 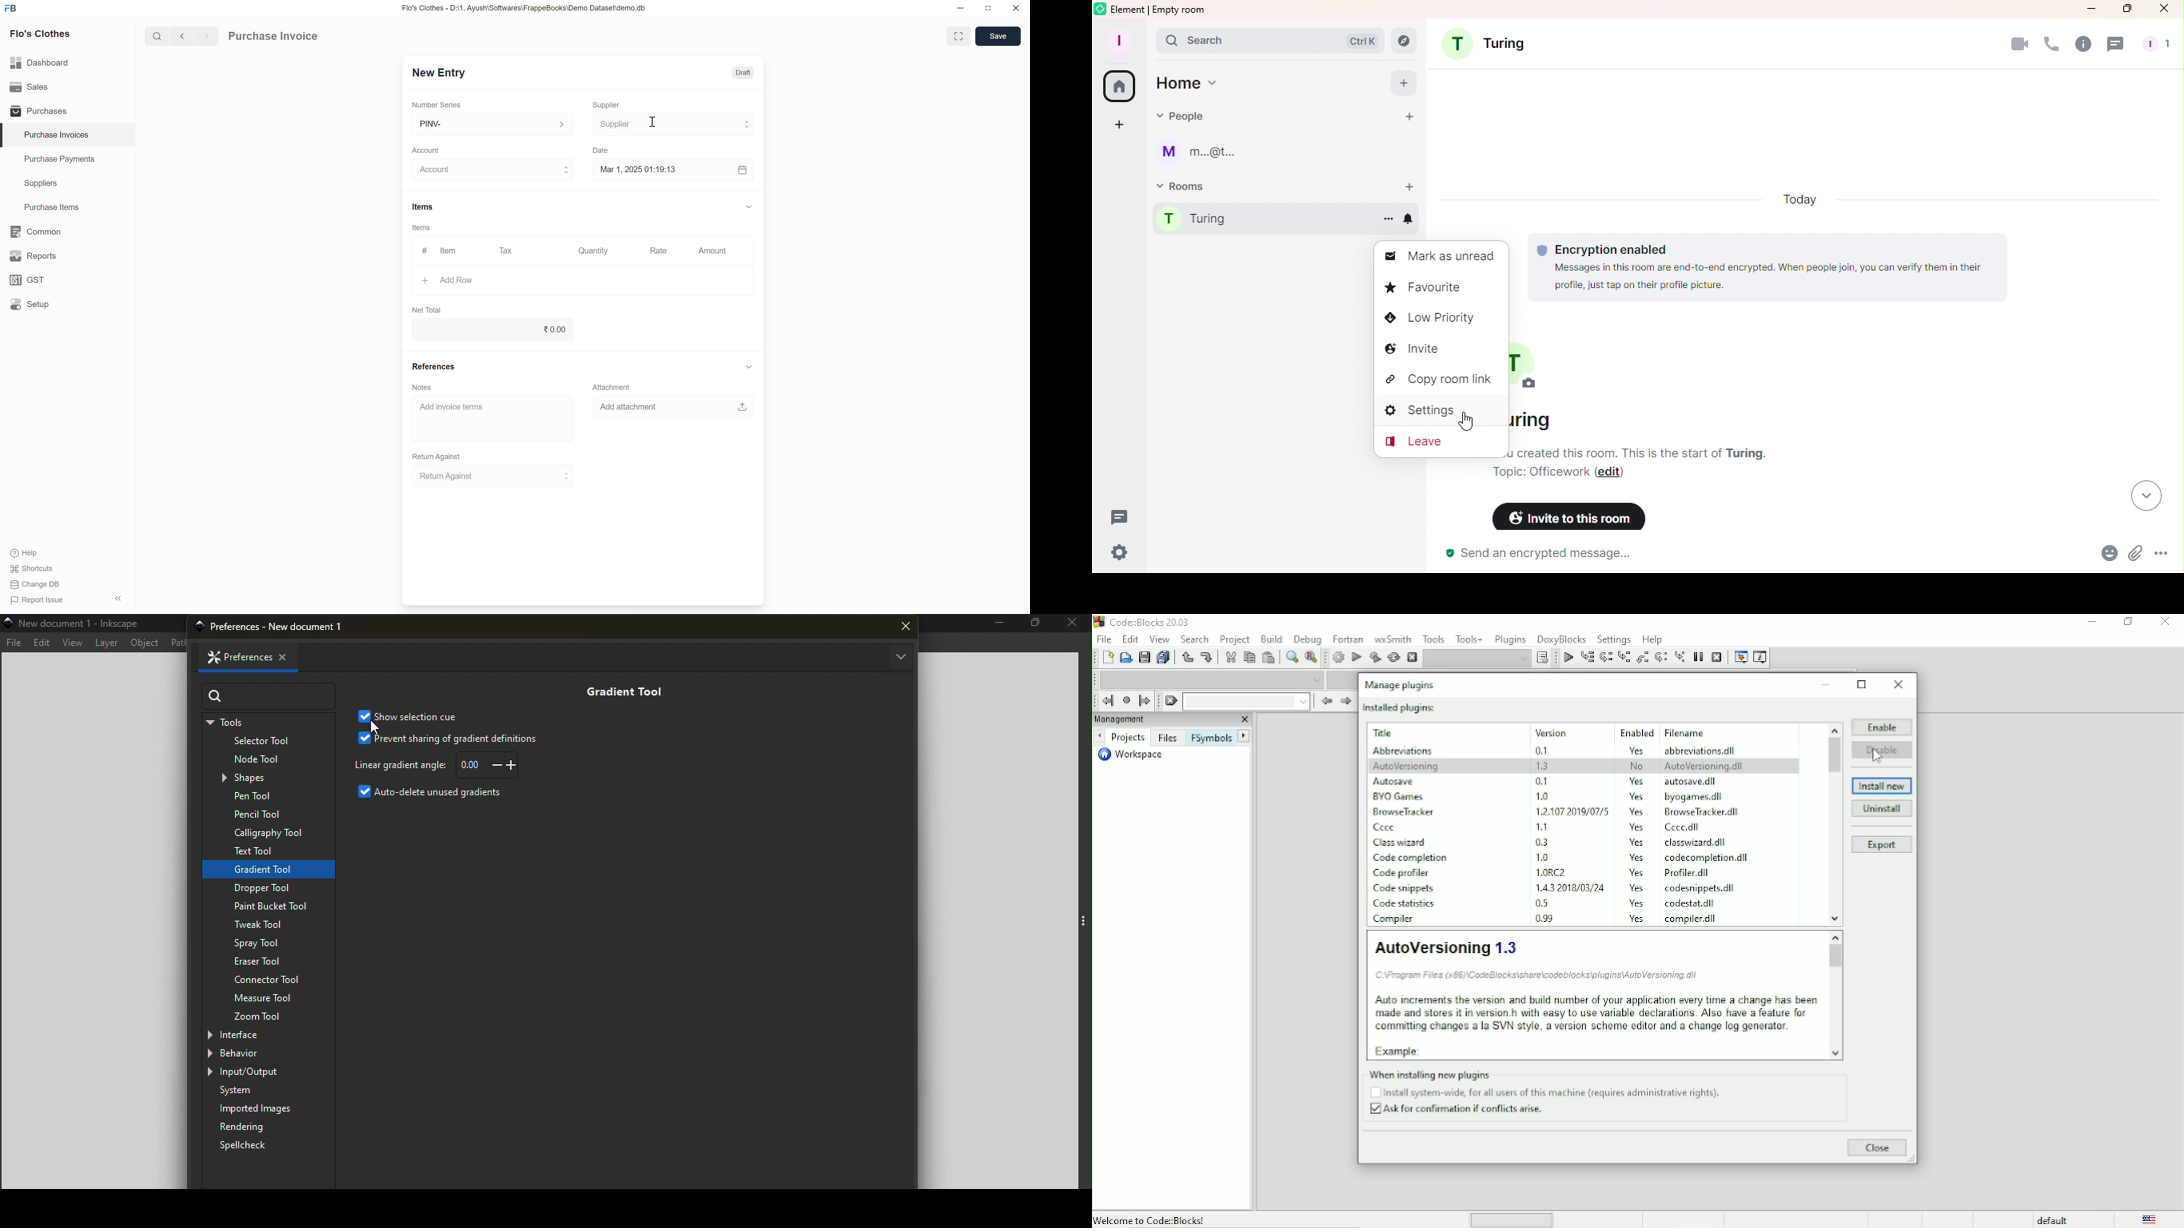 I want to click on Ask for confirmation if conflicts arise., so click(x=1461, y=1111).